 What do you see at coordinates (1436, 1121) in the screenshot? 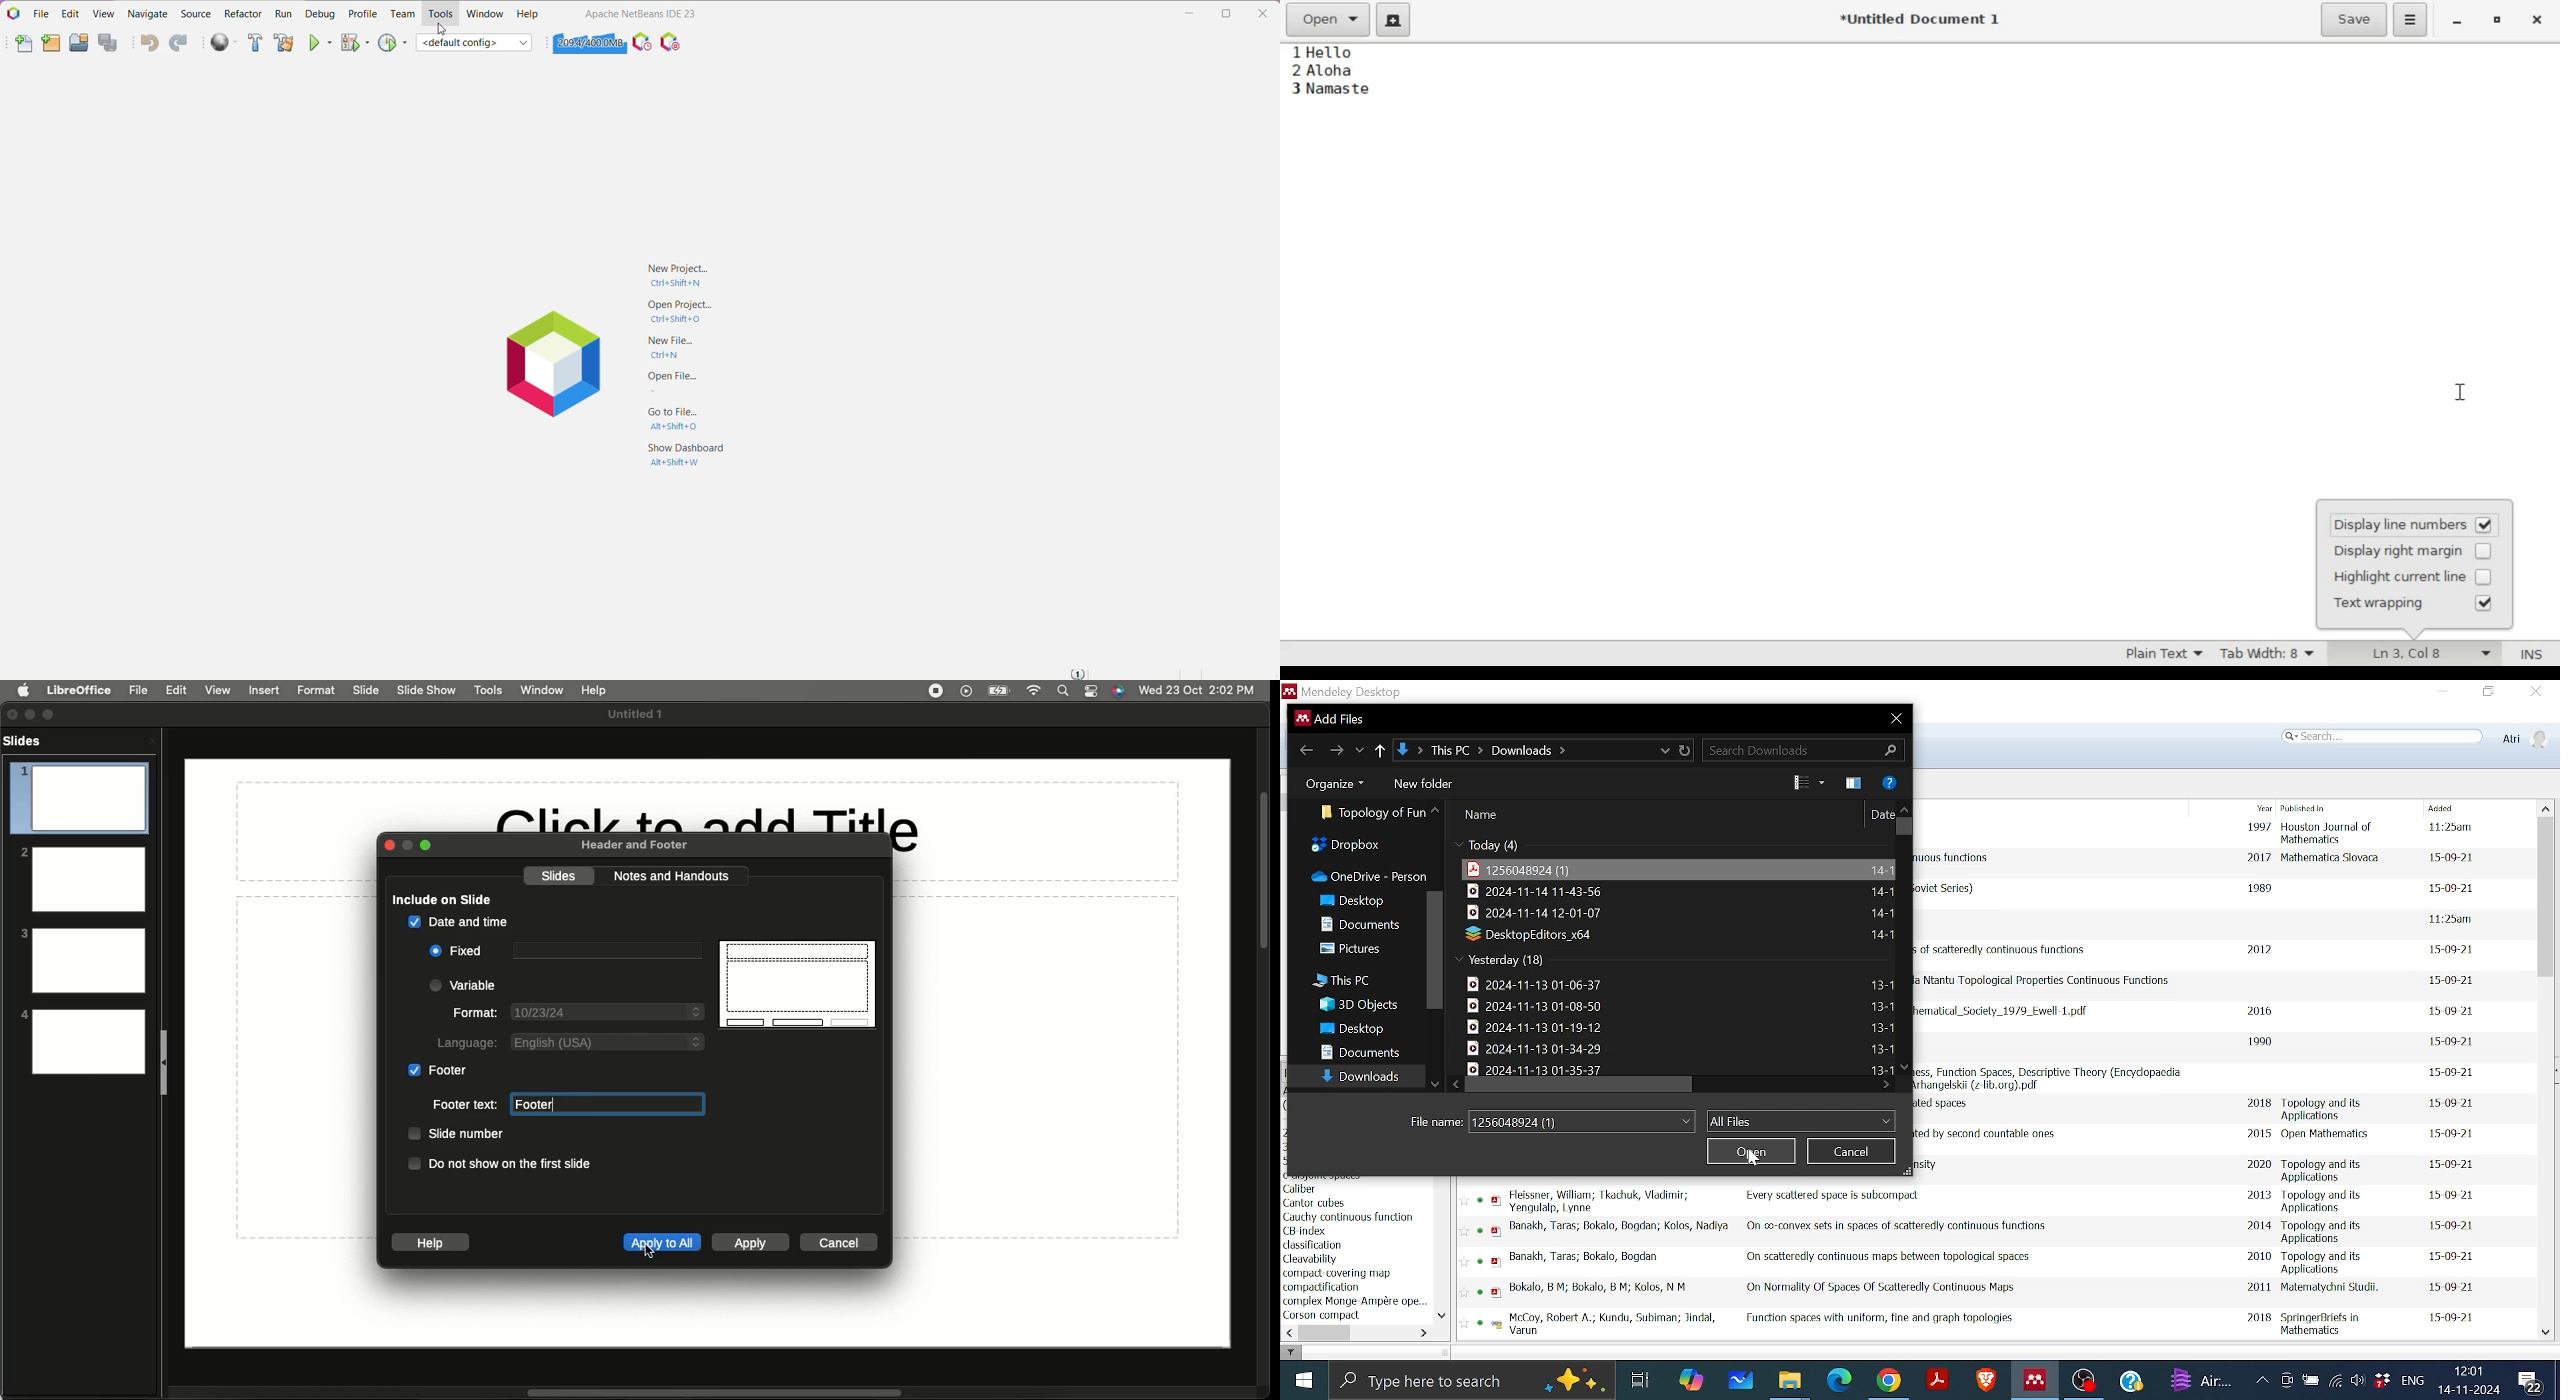
I see `File Name` at bounding box center [1436, 1121].